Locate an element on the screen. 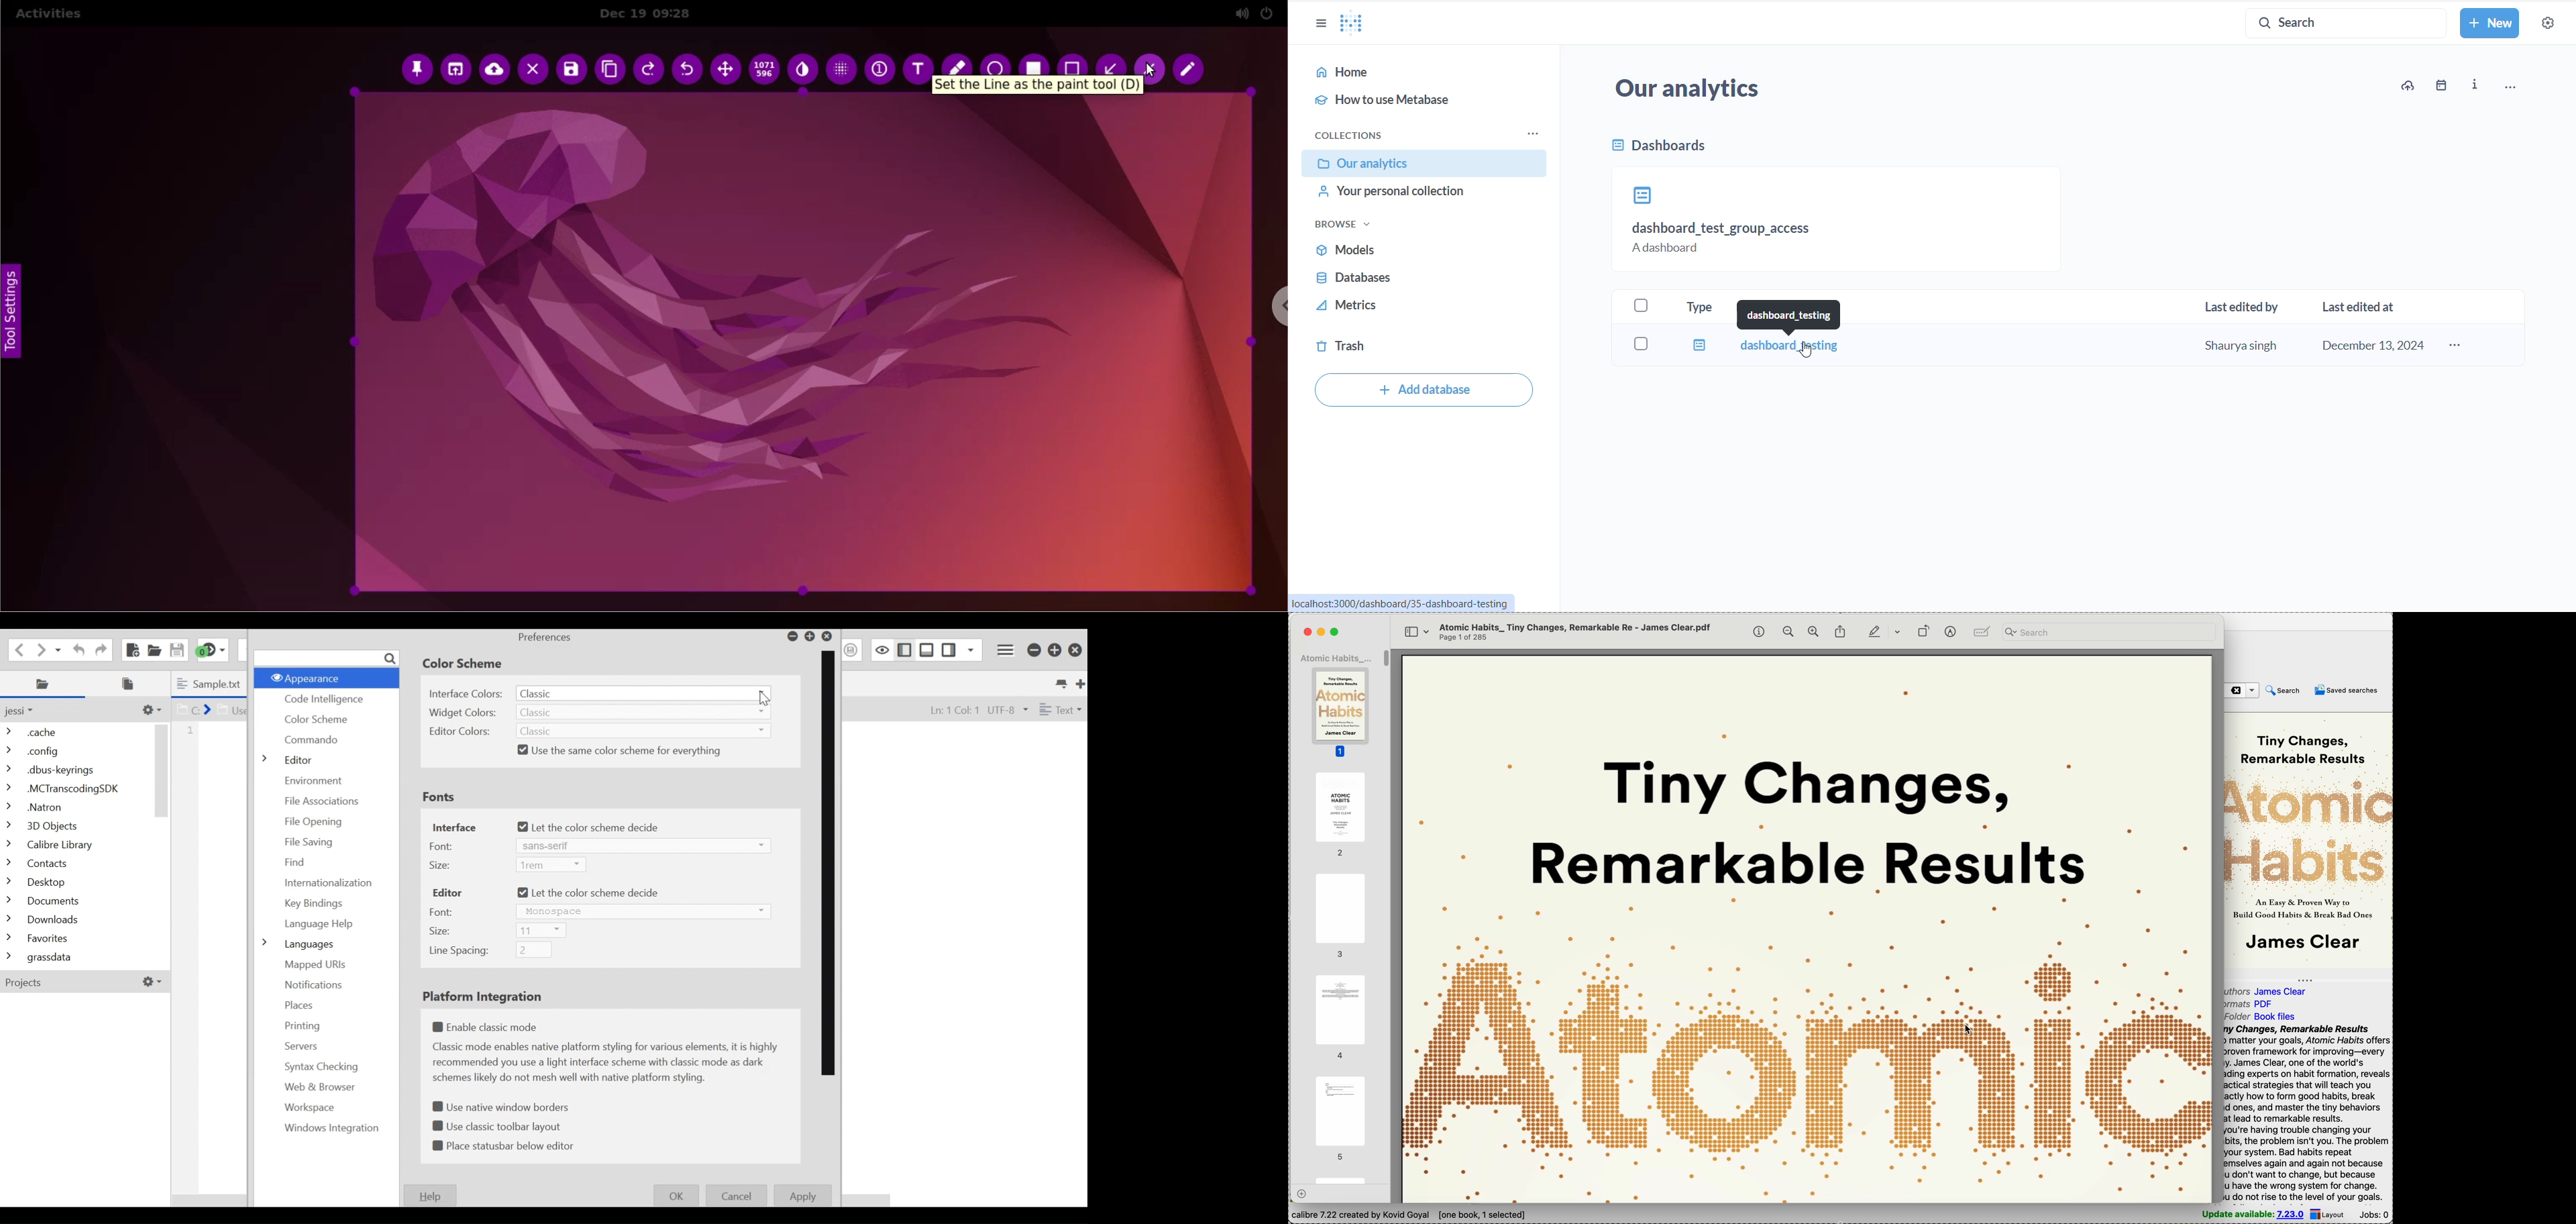  Help is located at coordinates (432, 1195).